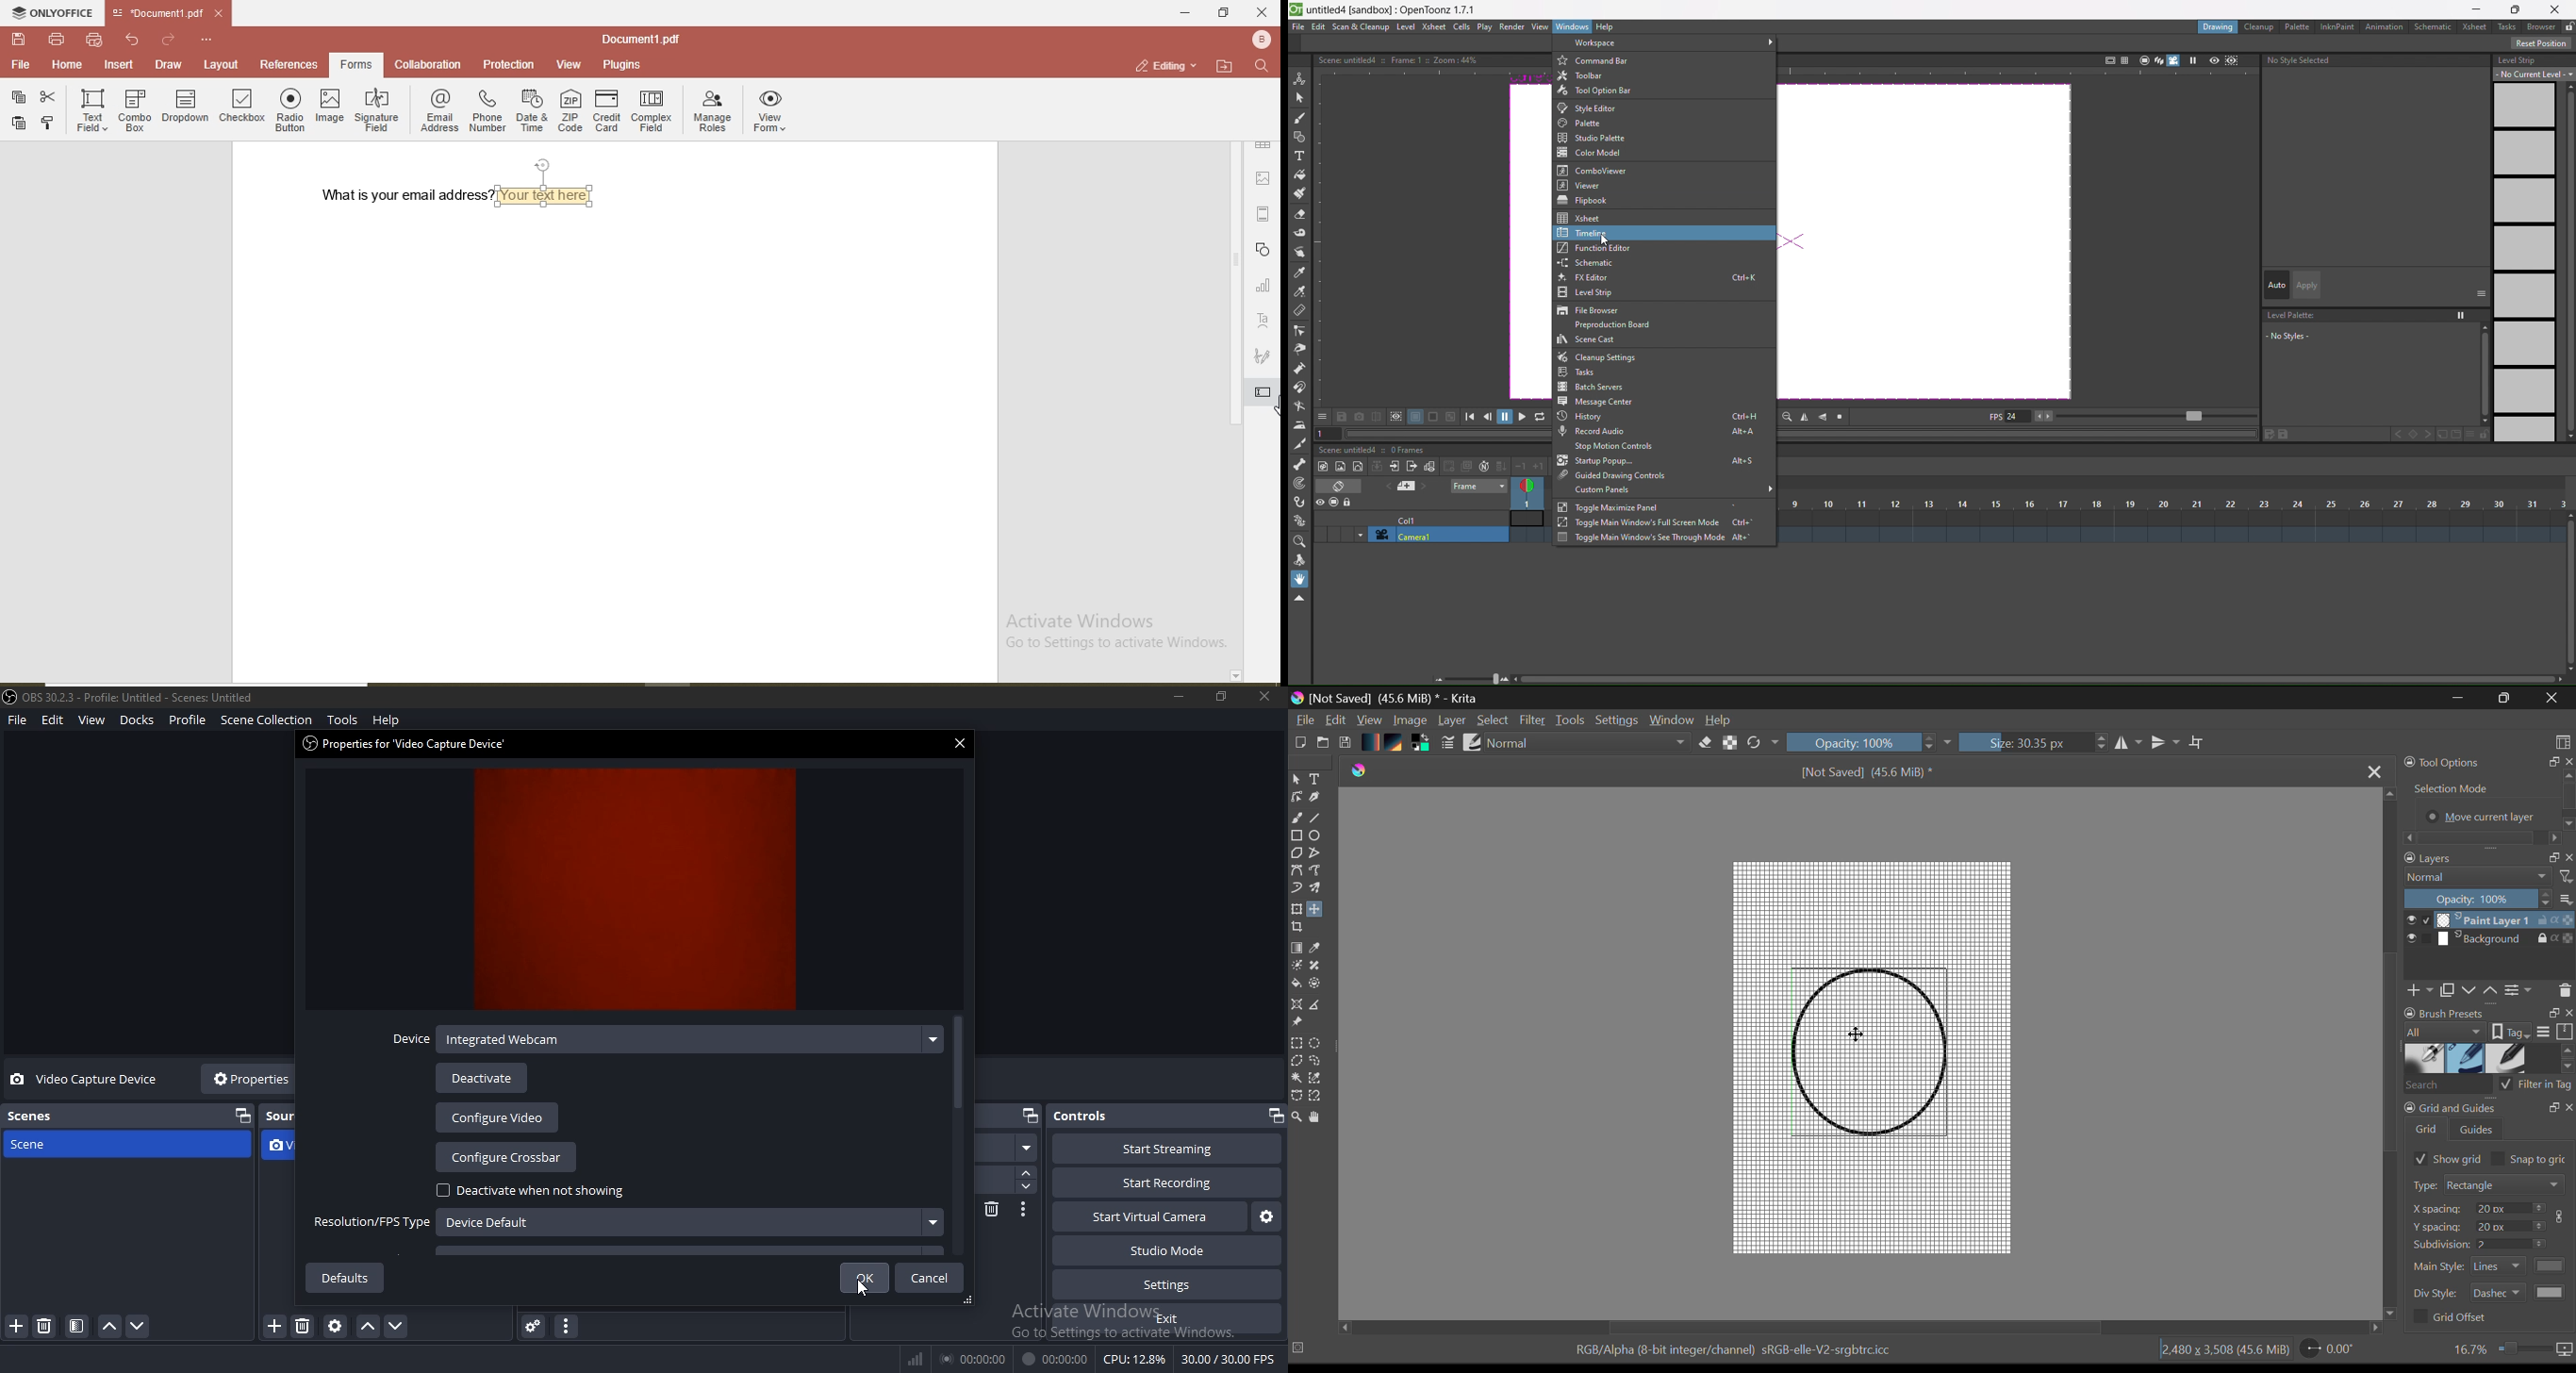 This screenshot has width=2576, height=1400. Describe the element at coordinates (543, 166) in the screenshot. I see `position text box` at that location.